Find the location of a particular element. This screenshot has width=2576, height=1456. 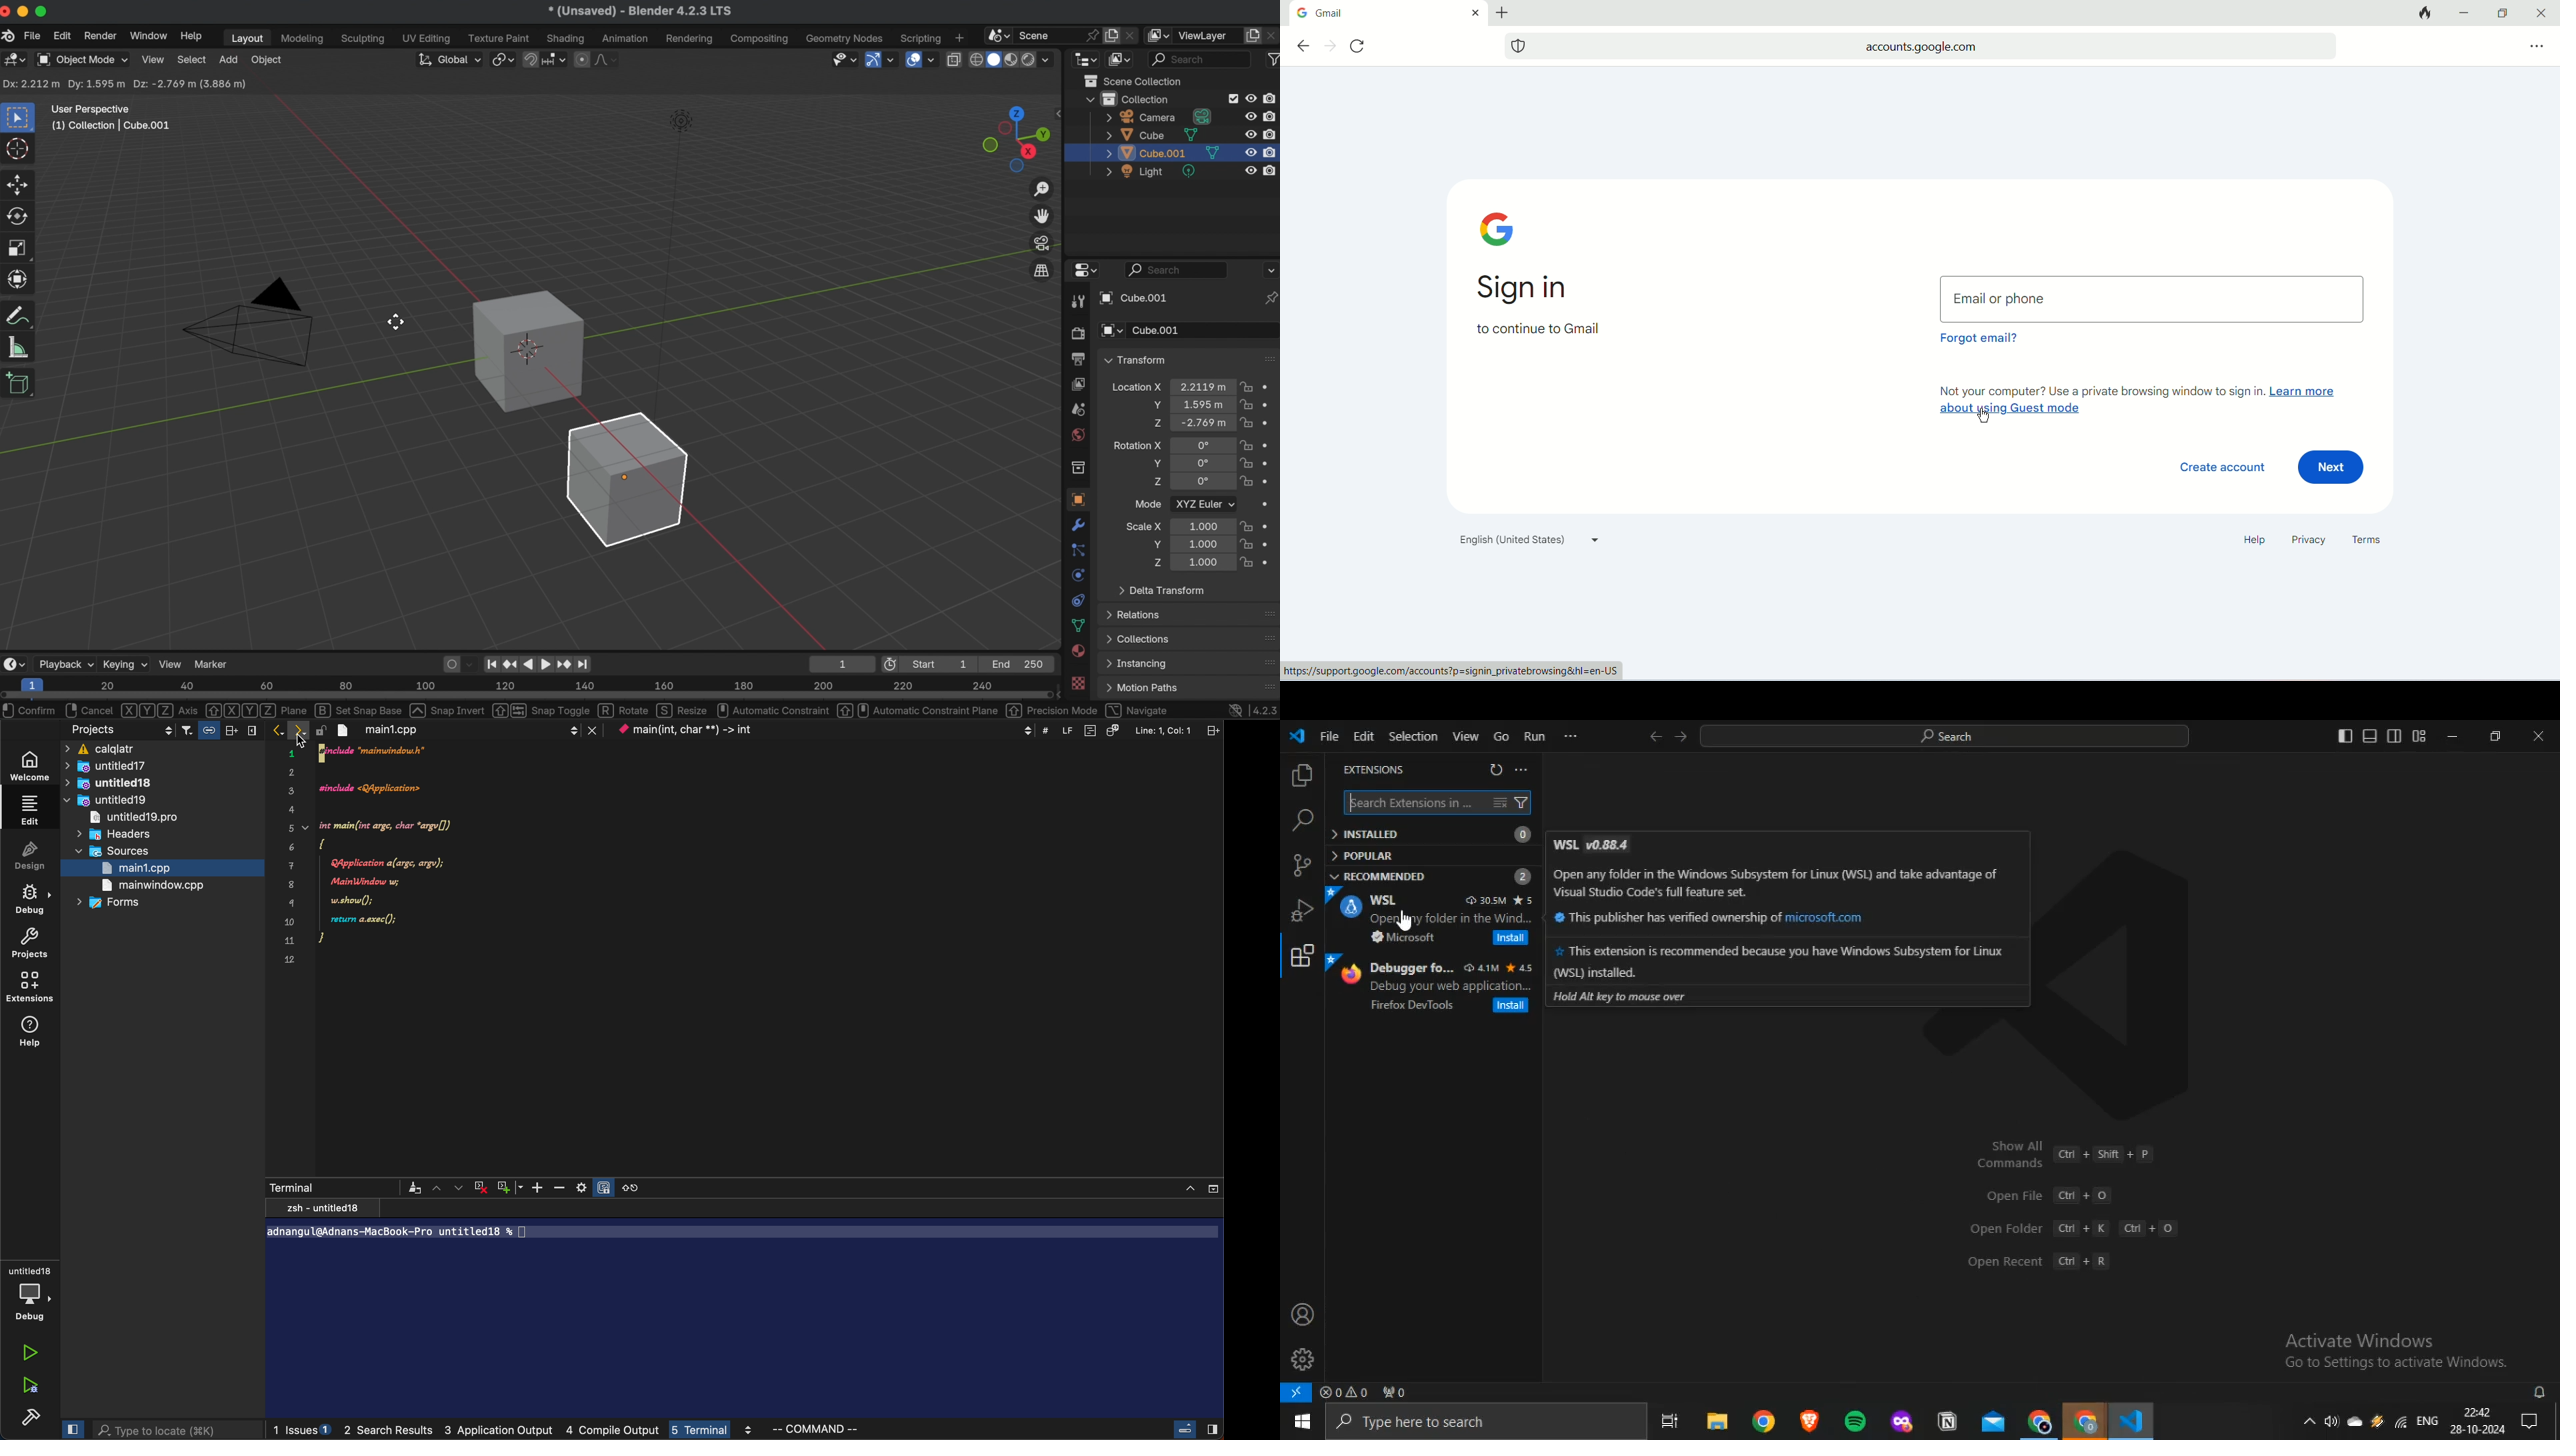

switch the current view from perspective is located at coordinates (1041, 270).